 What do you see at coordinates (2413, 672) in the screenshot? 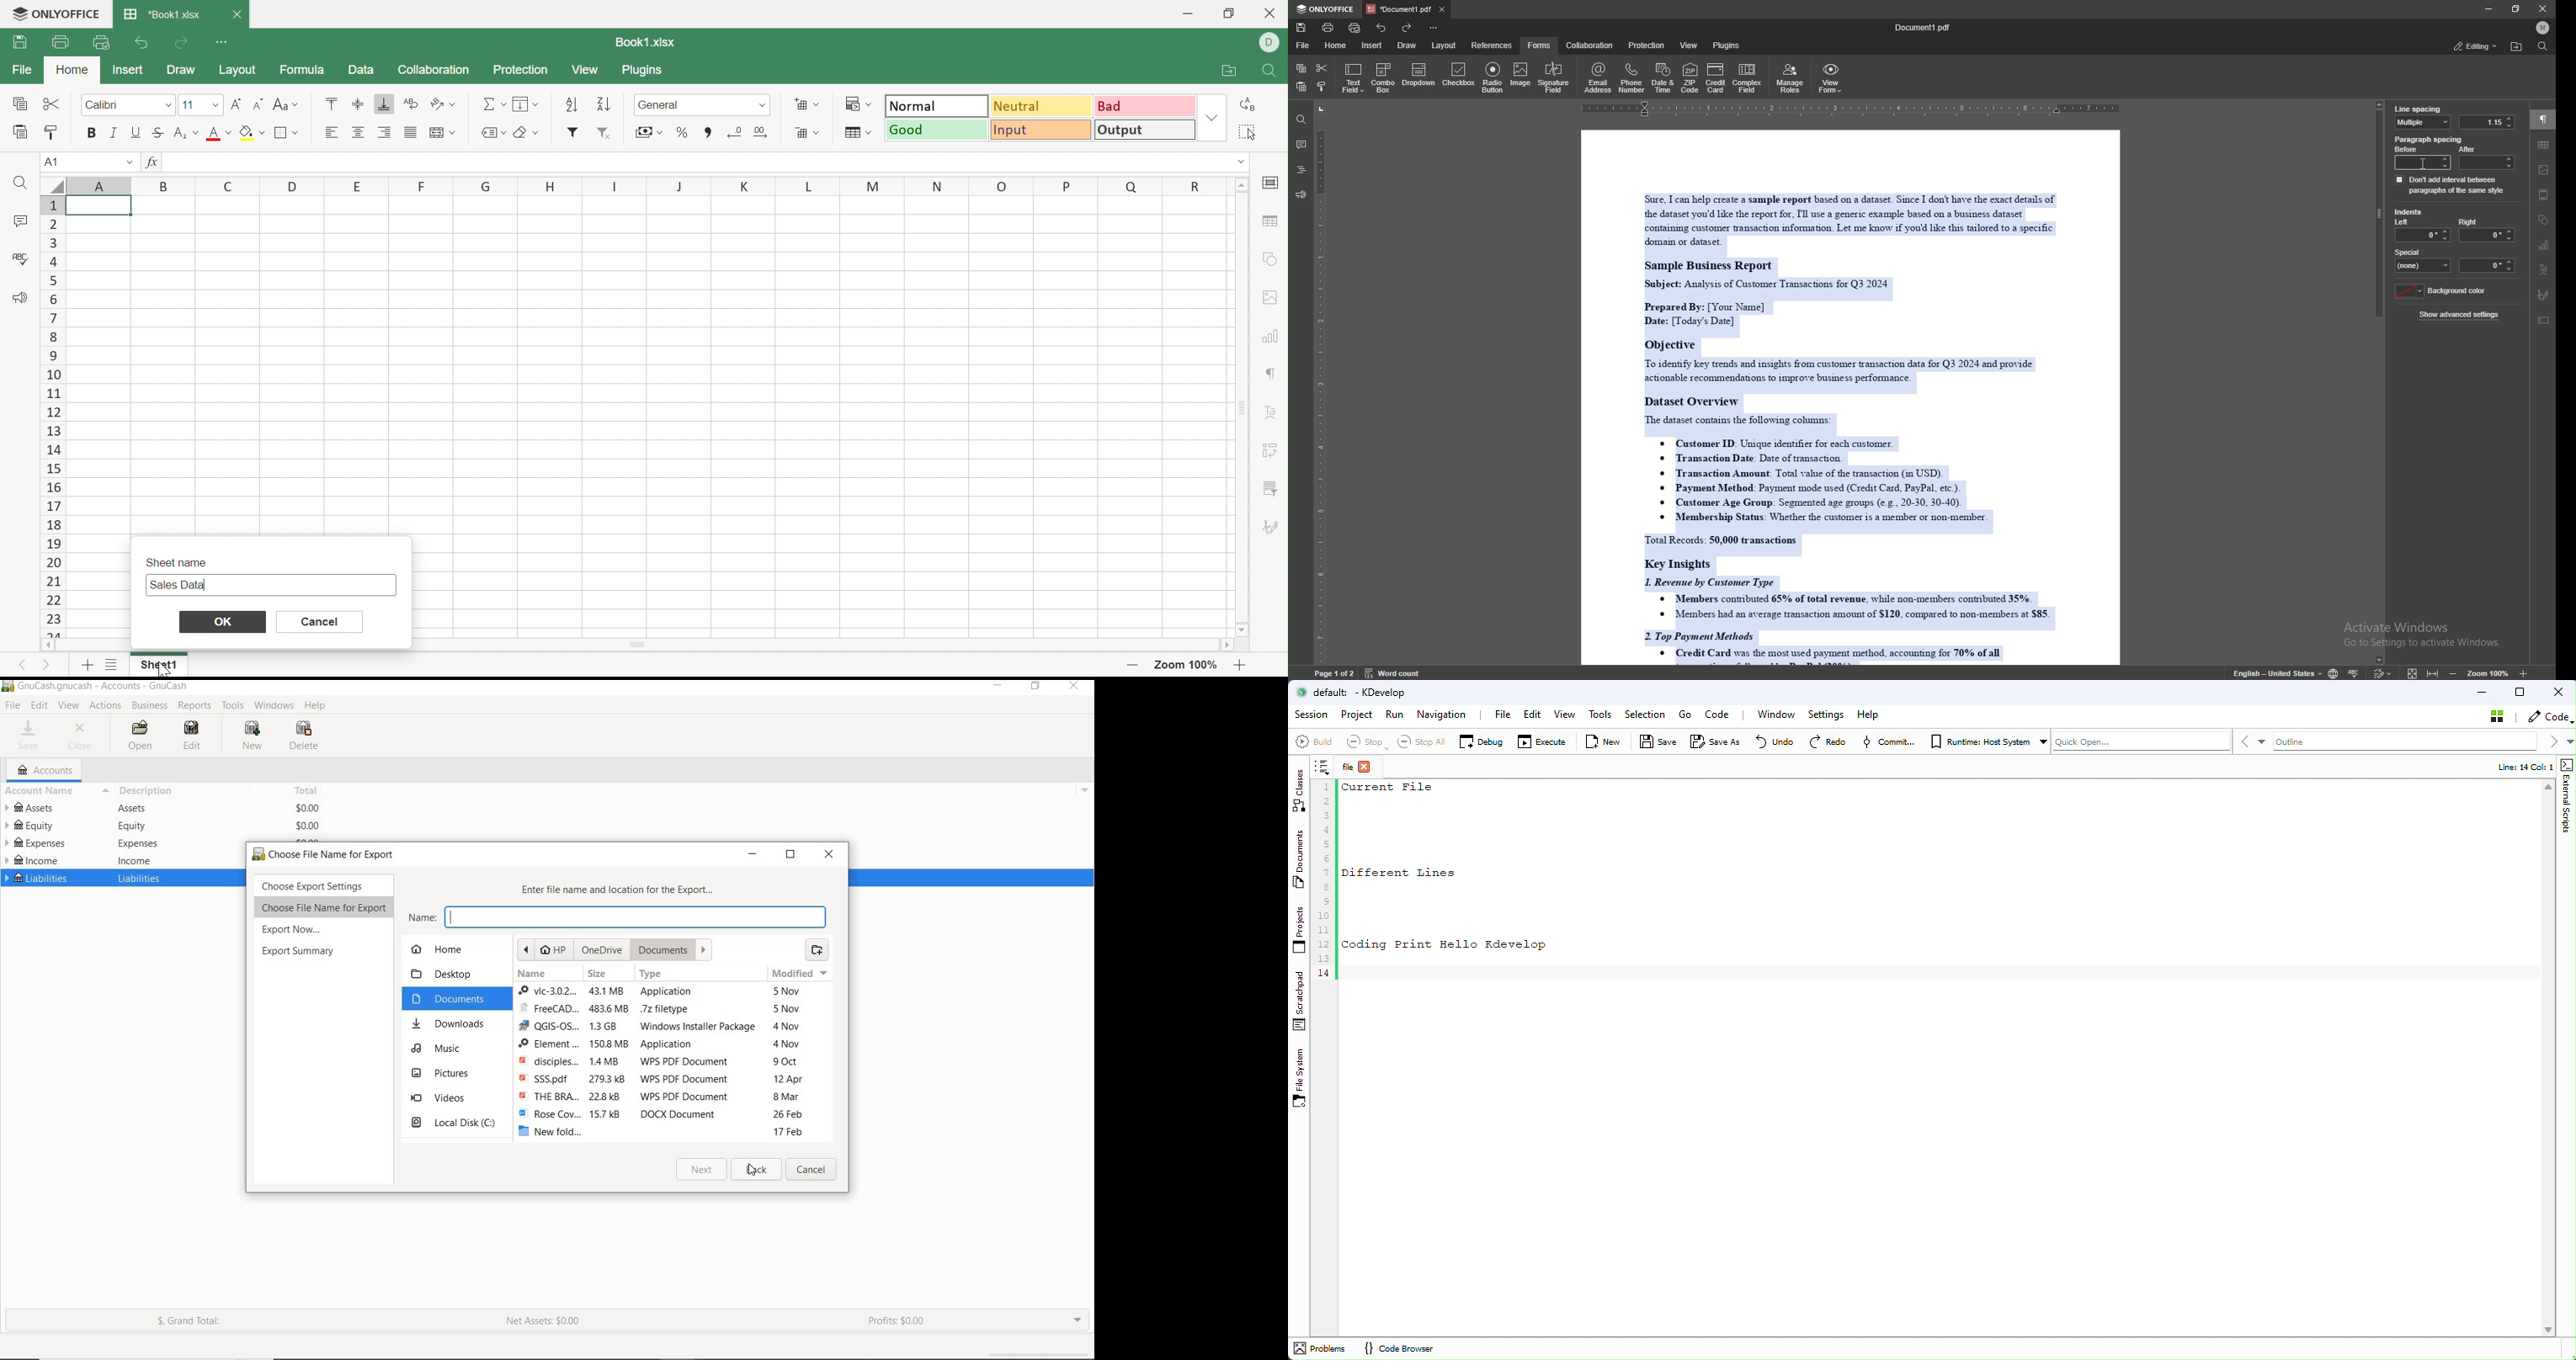
I see `fit to screen` at bounding box center [2413, 672].